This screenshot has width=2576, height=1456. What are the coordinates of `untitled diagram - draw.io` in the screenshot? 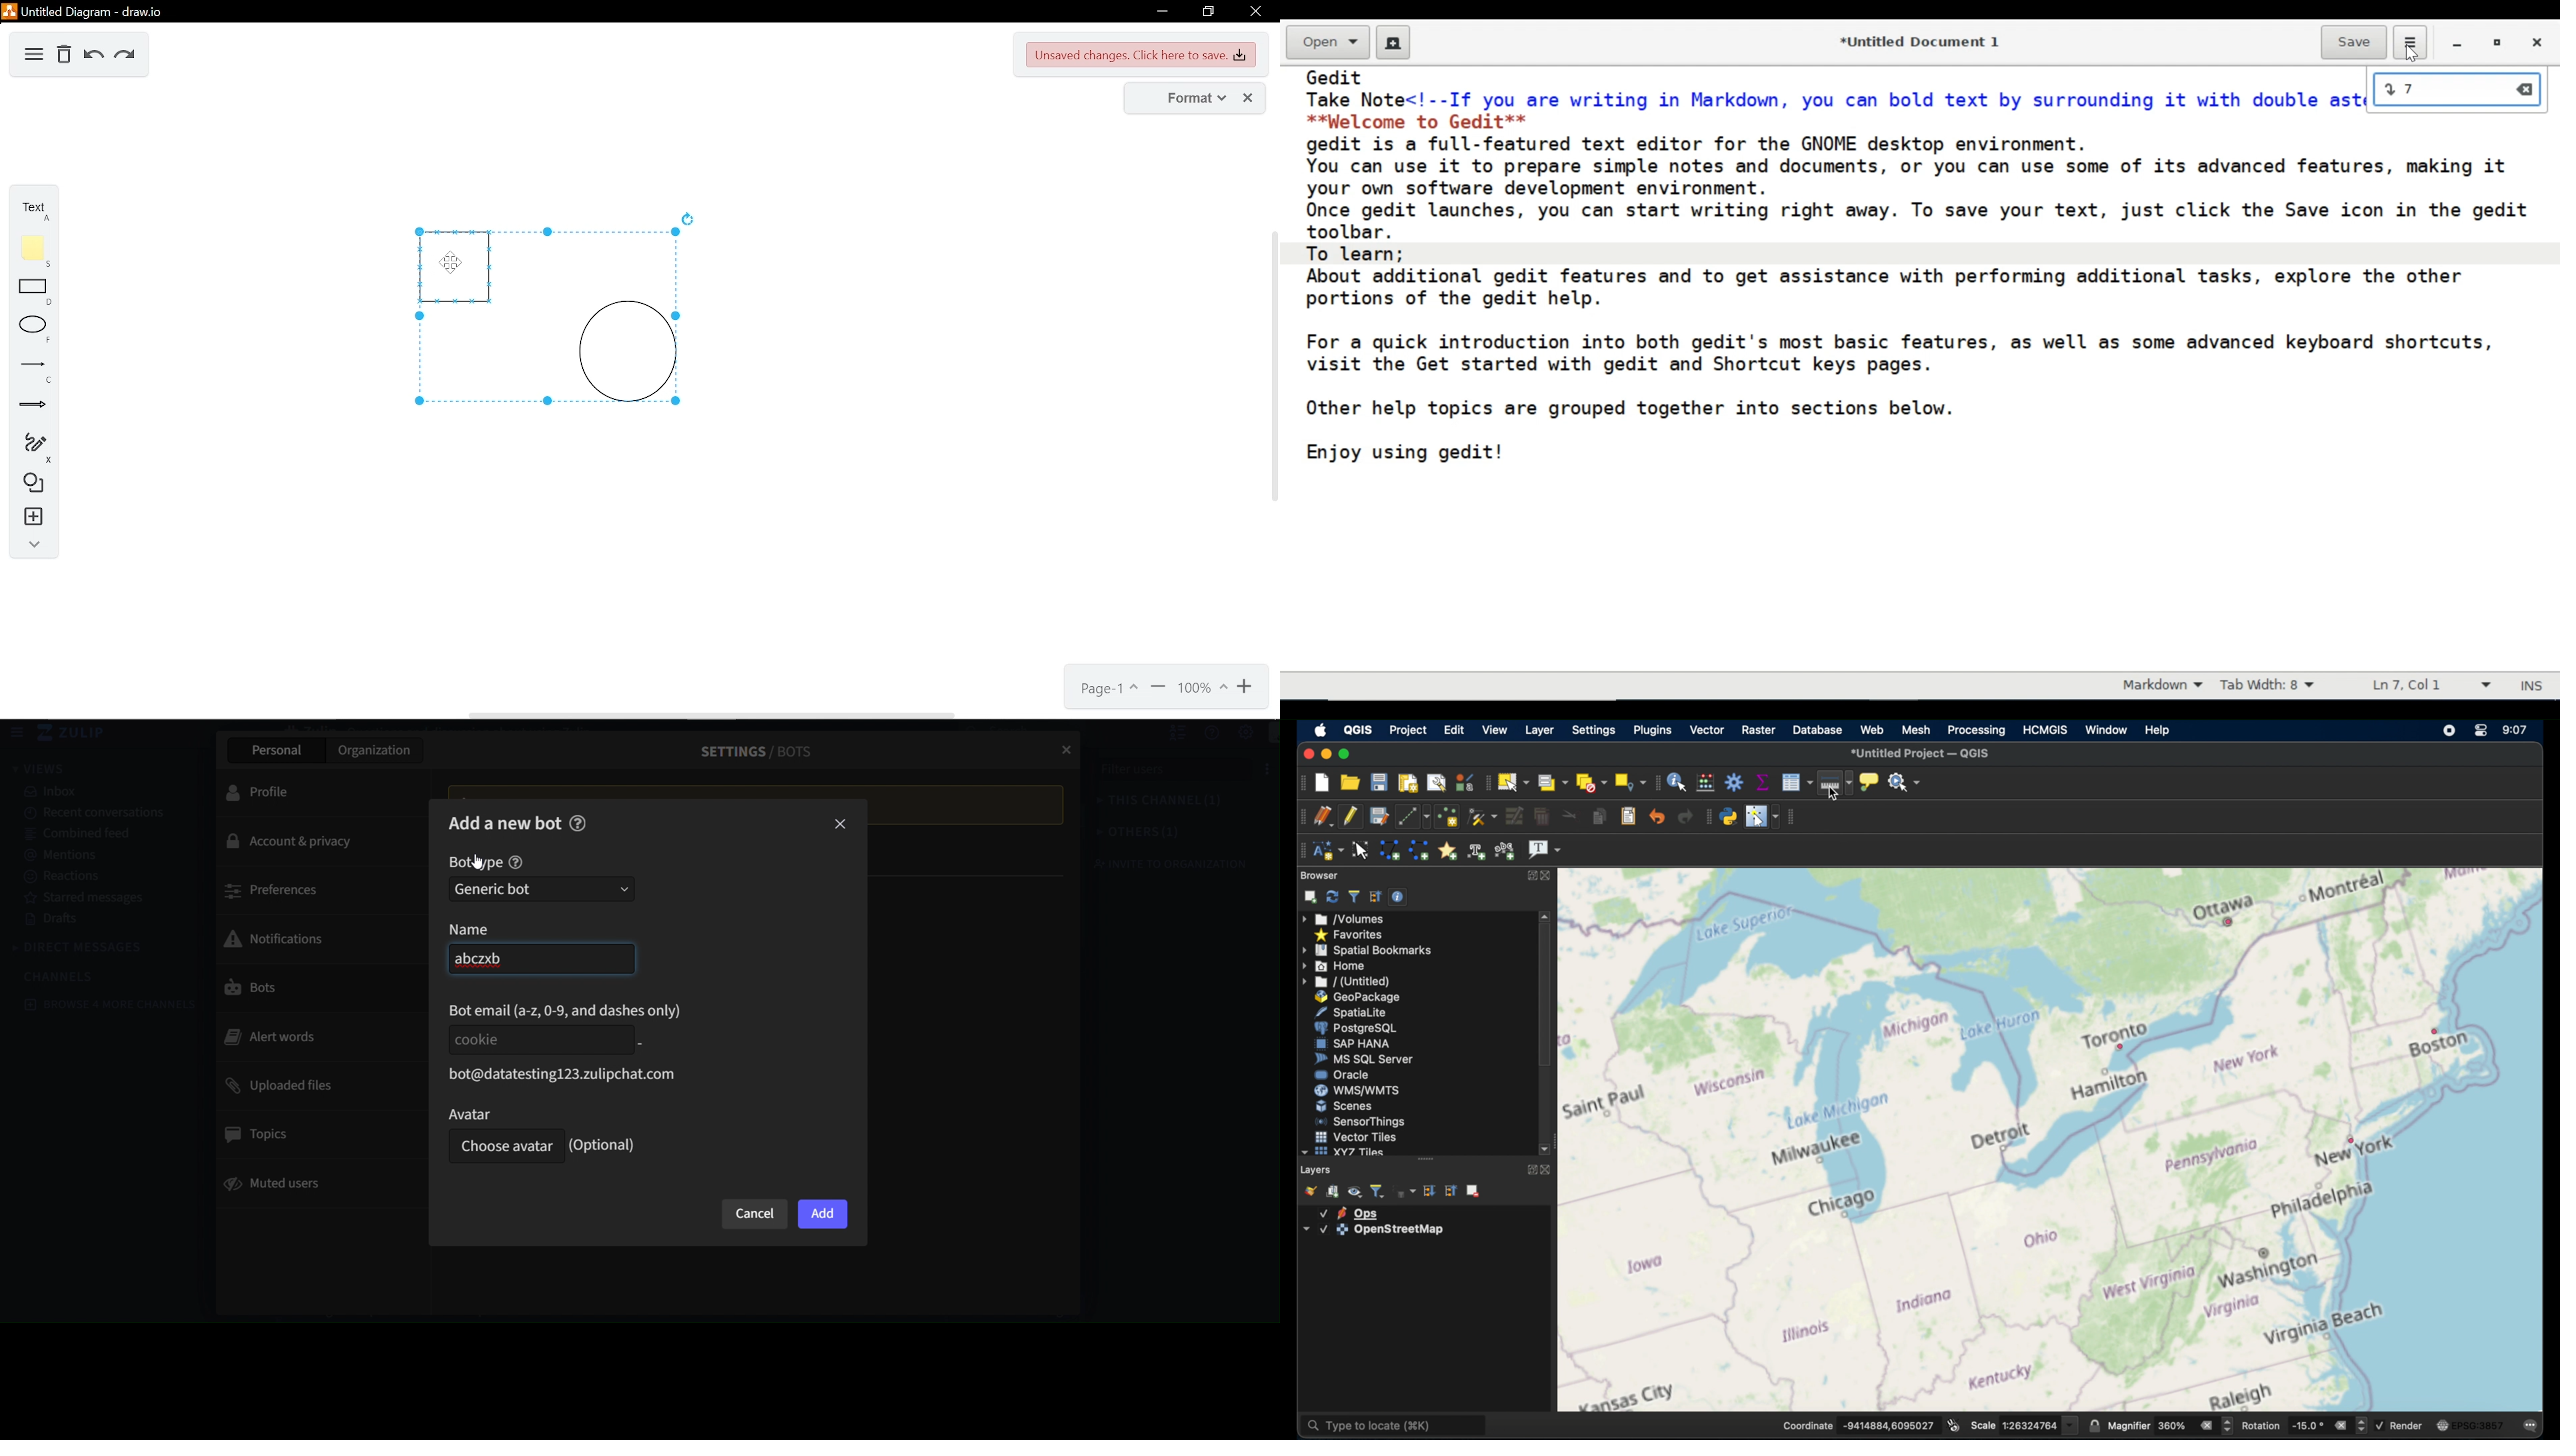 It's located at (84, 10).